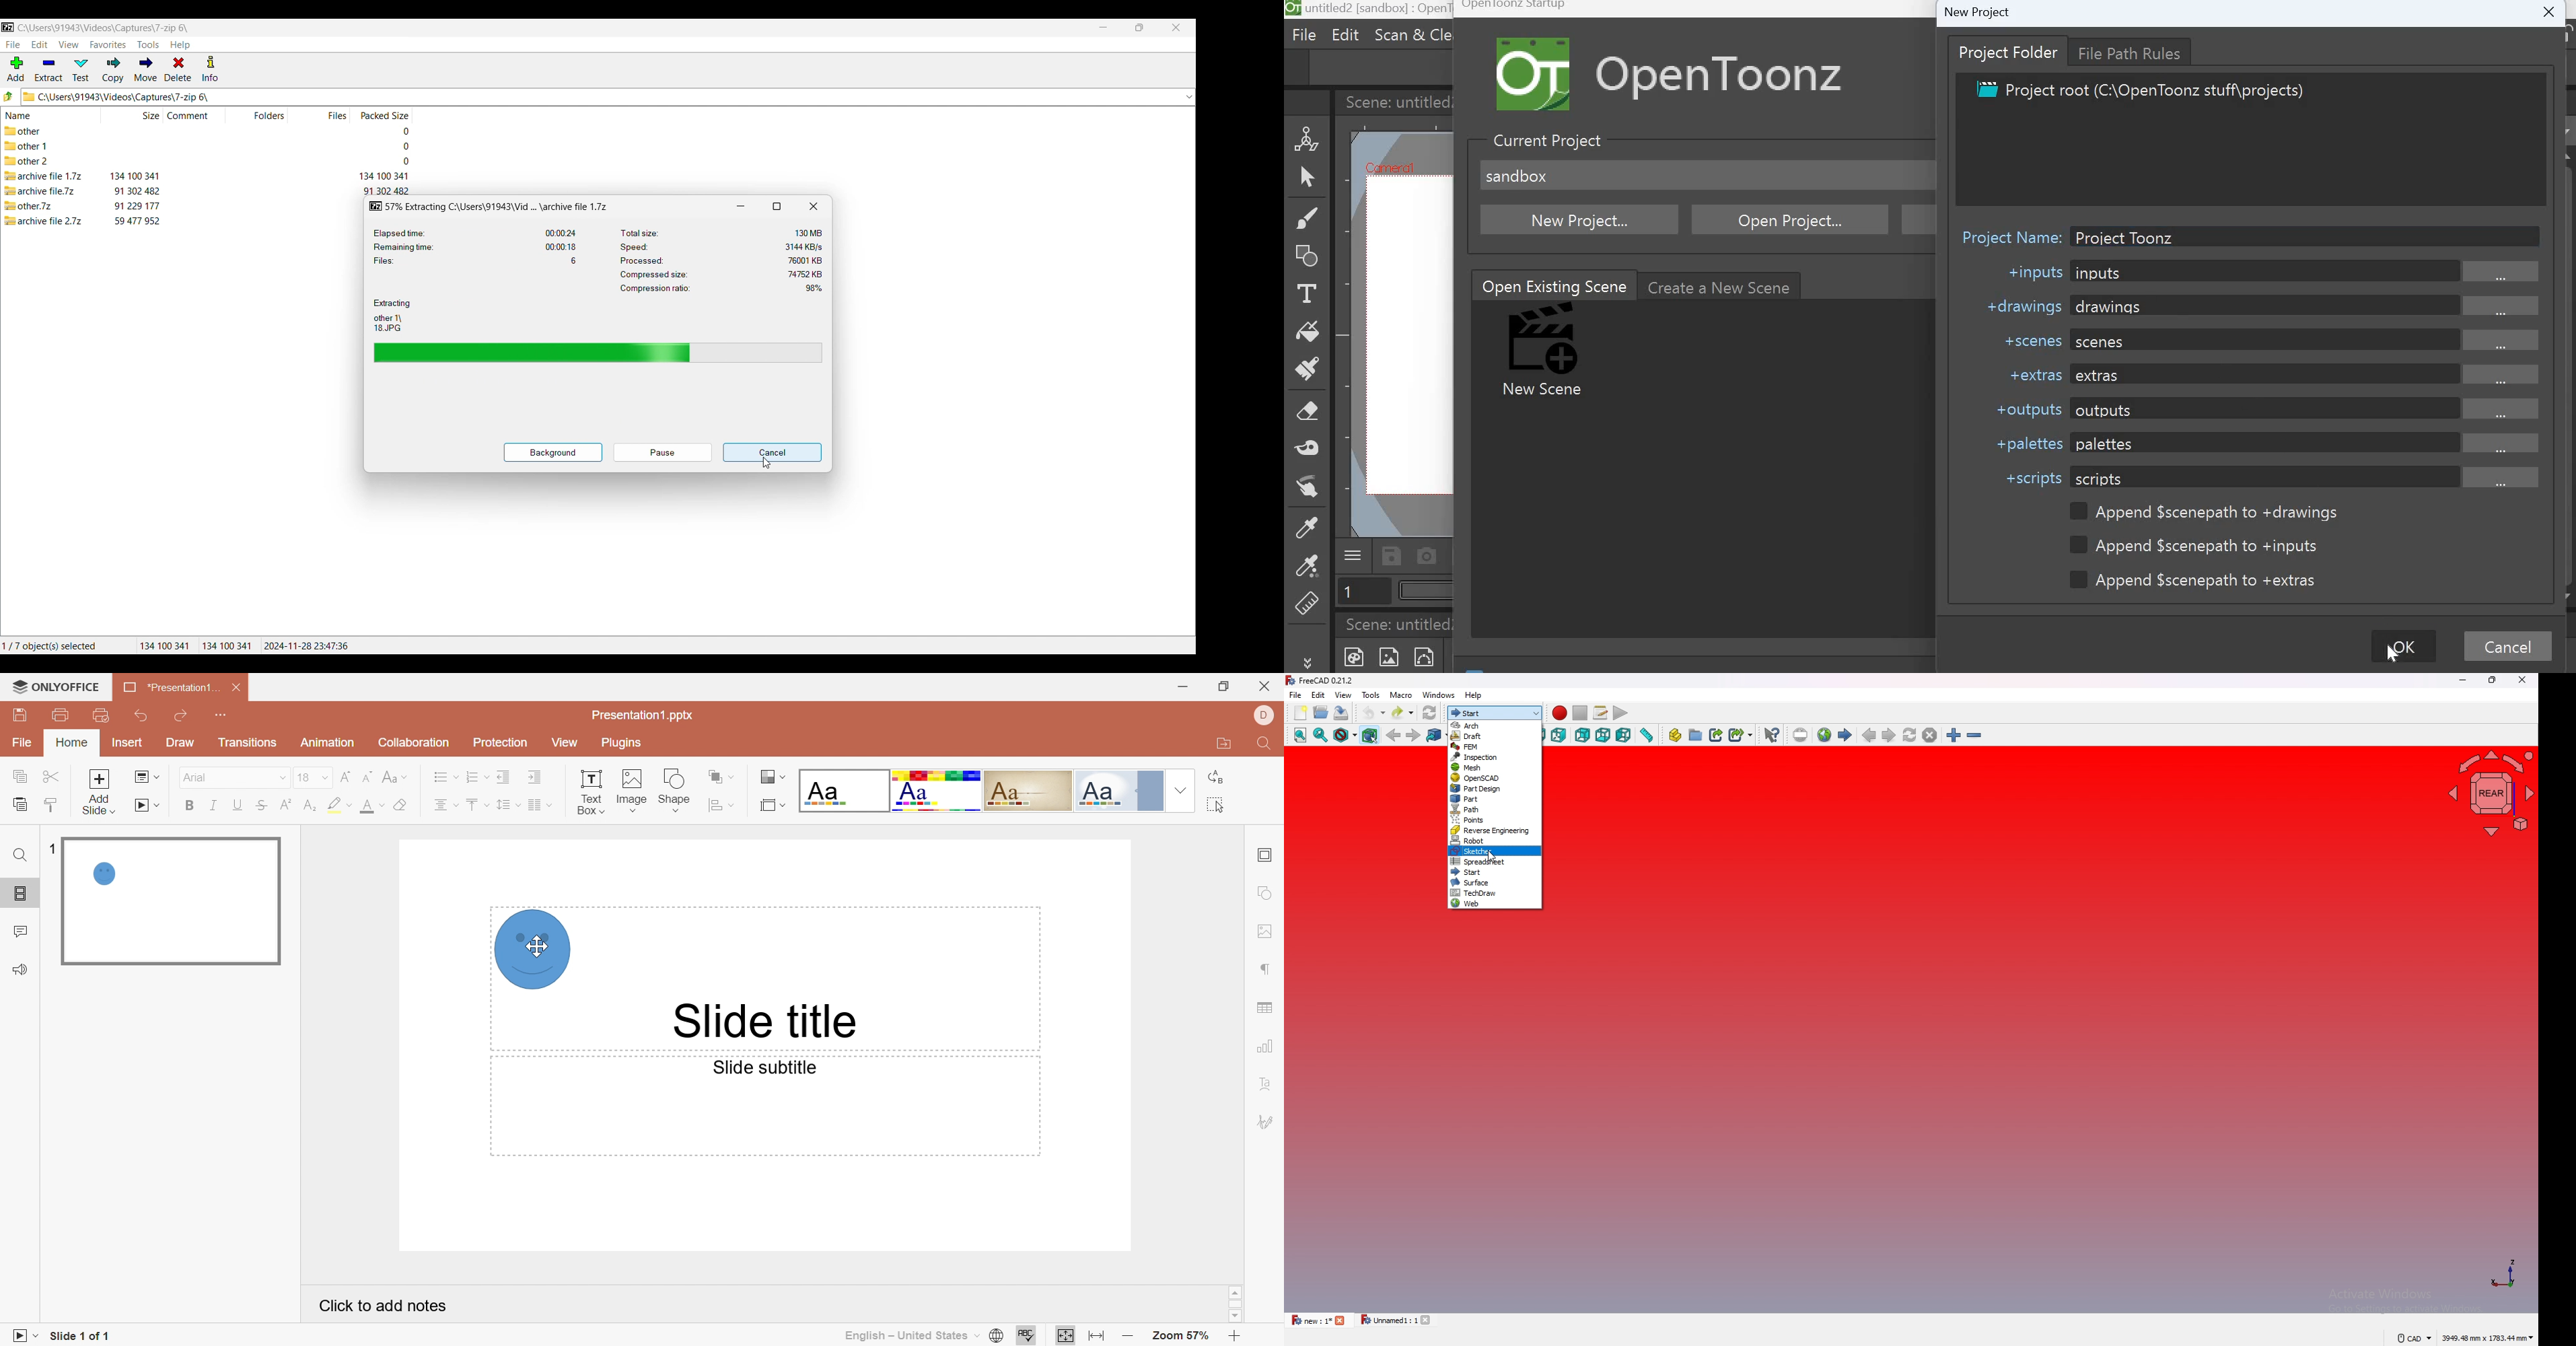 The image size is (2576, 1372). Describe the element at coordinates (260, 805) in the screenshot. I see `Strikethrough` at that location.